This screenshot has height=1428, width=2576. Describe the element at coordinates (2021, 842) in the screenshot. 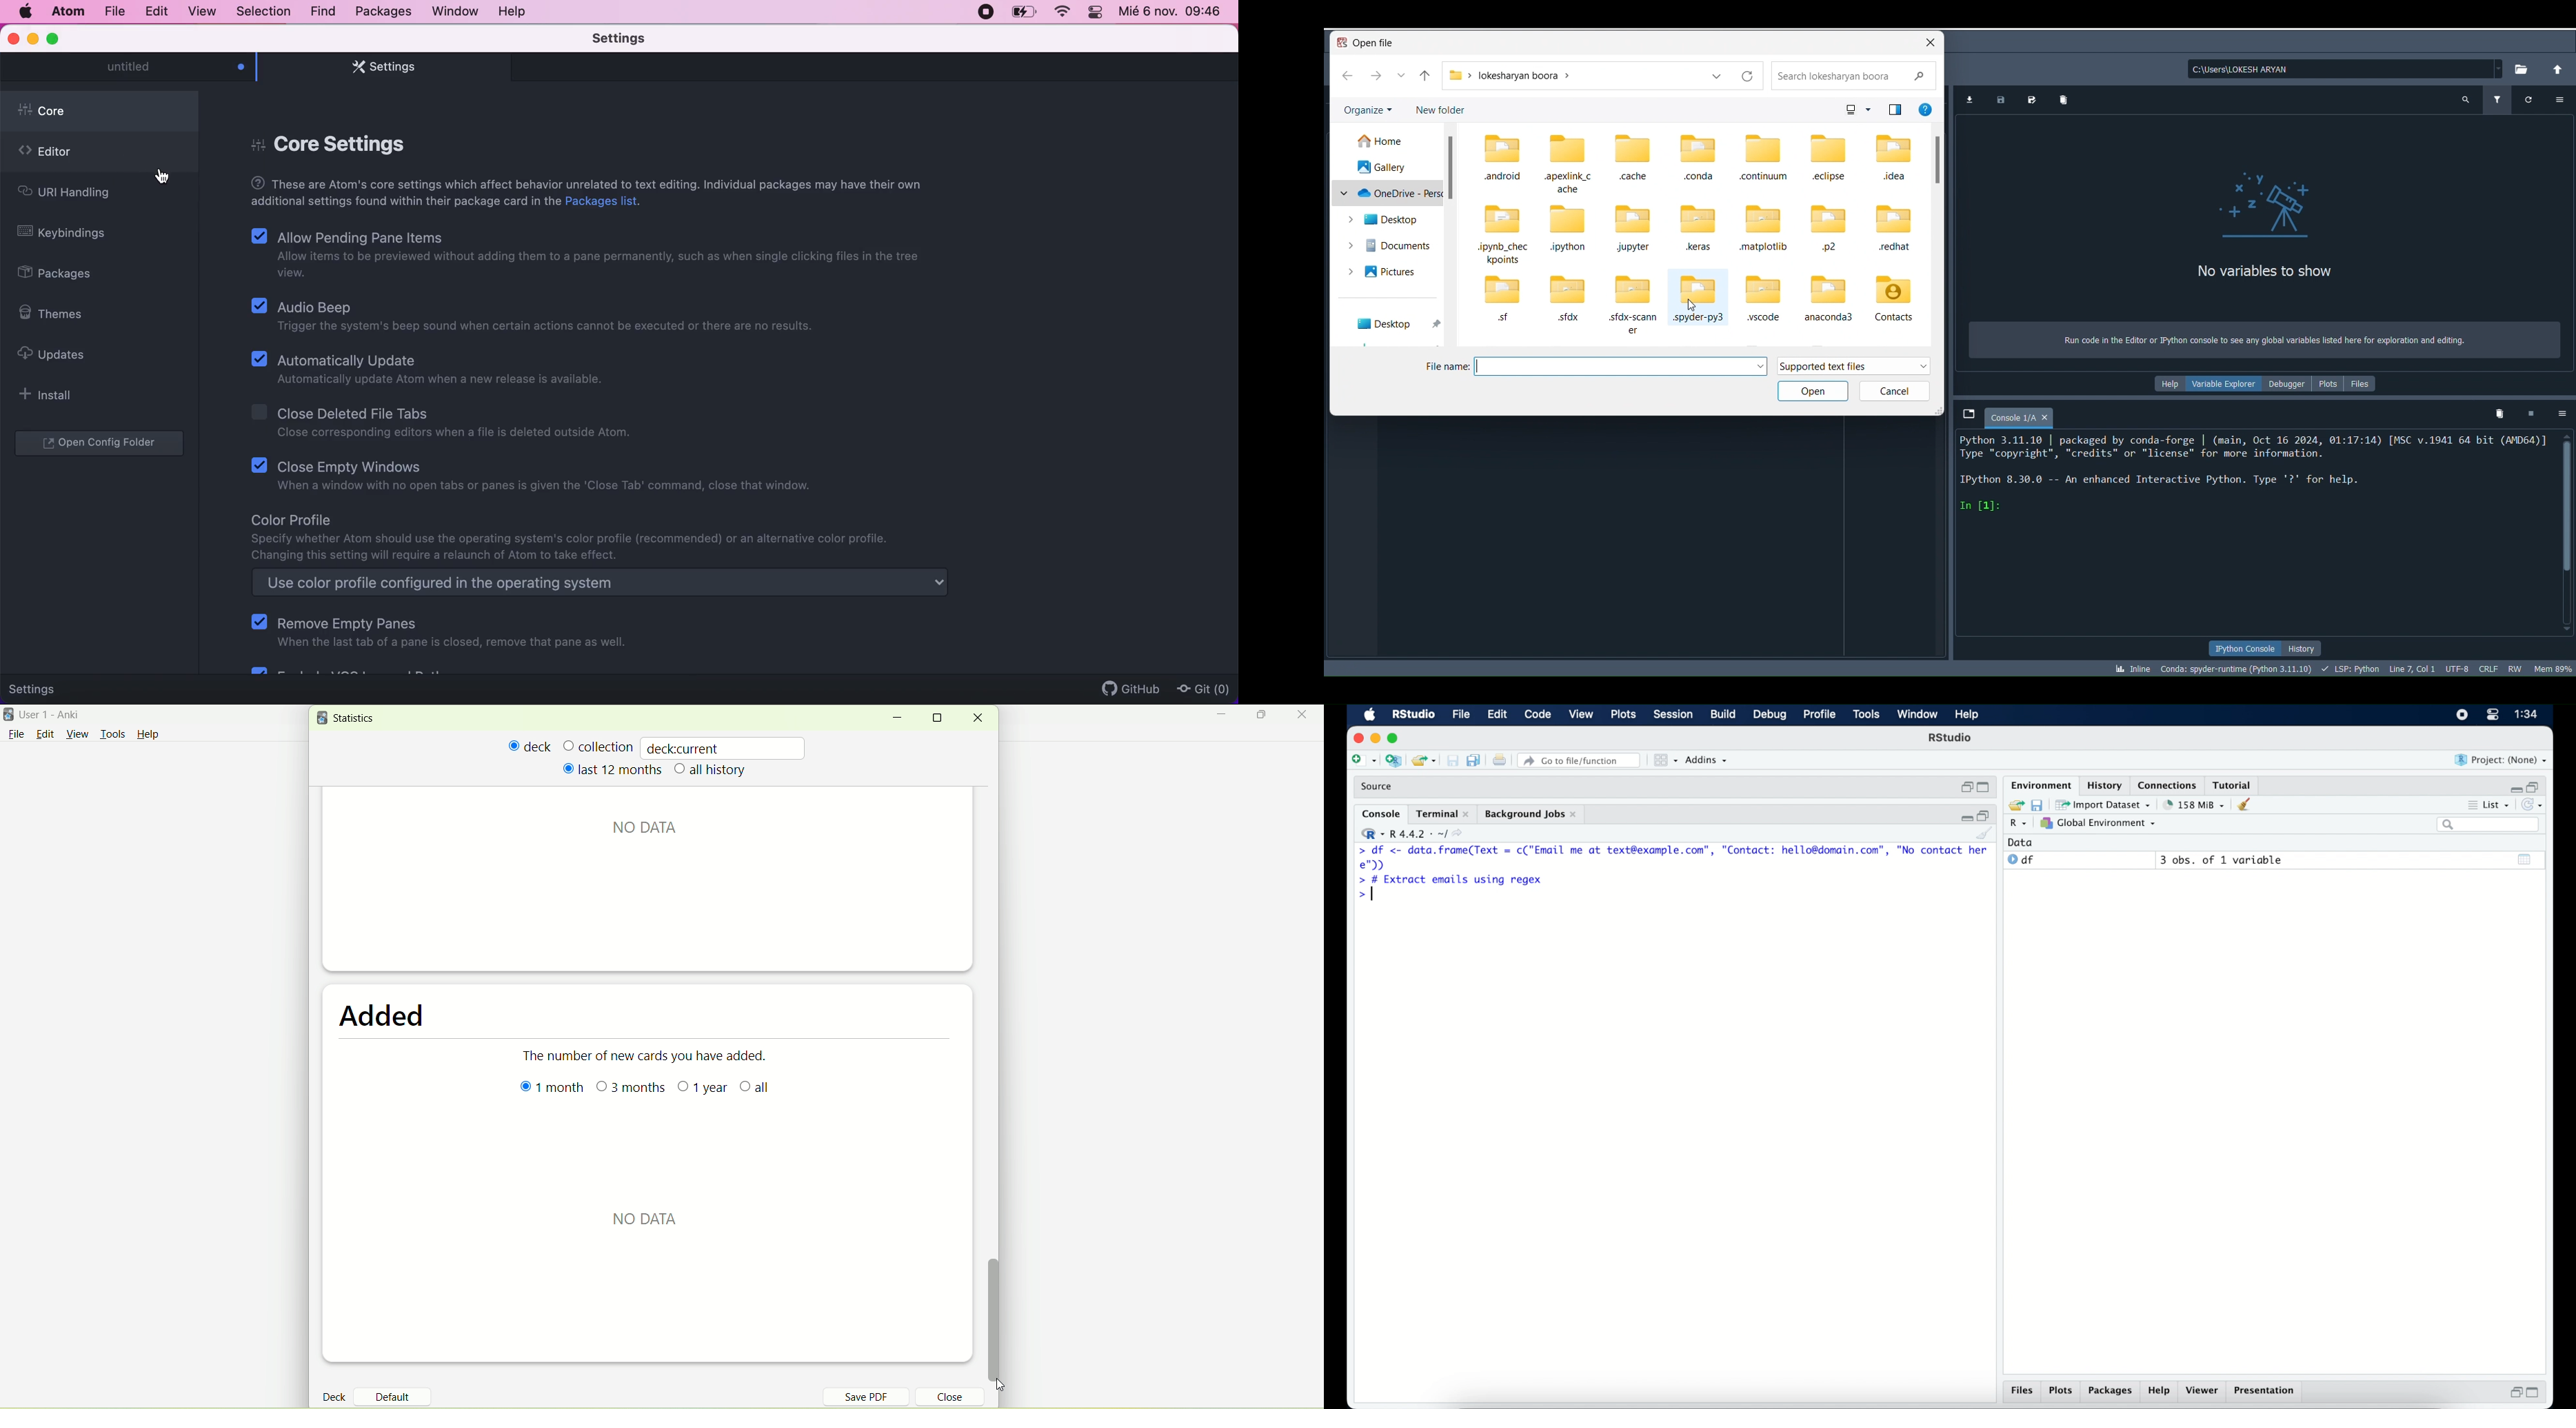

I see `date` at that location.